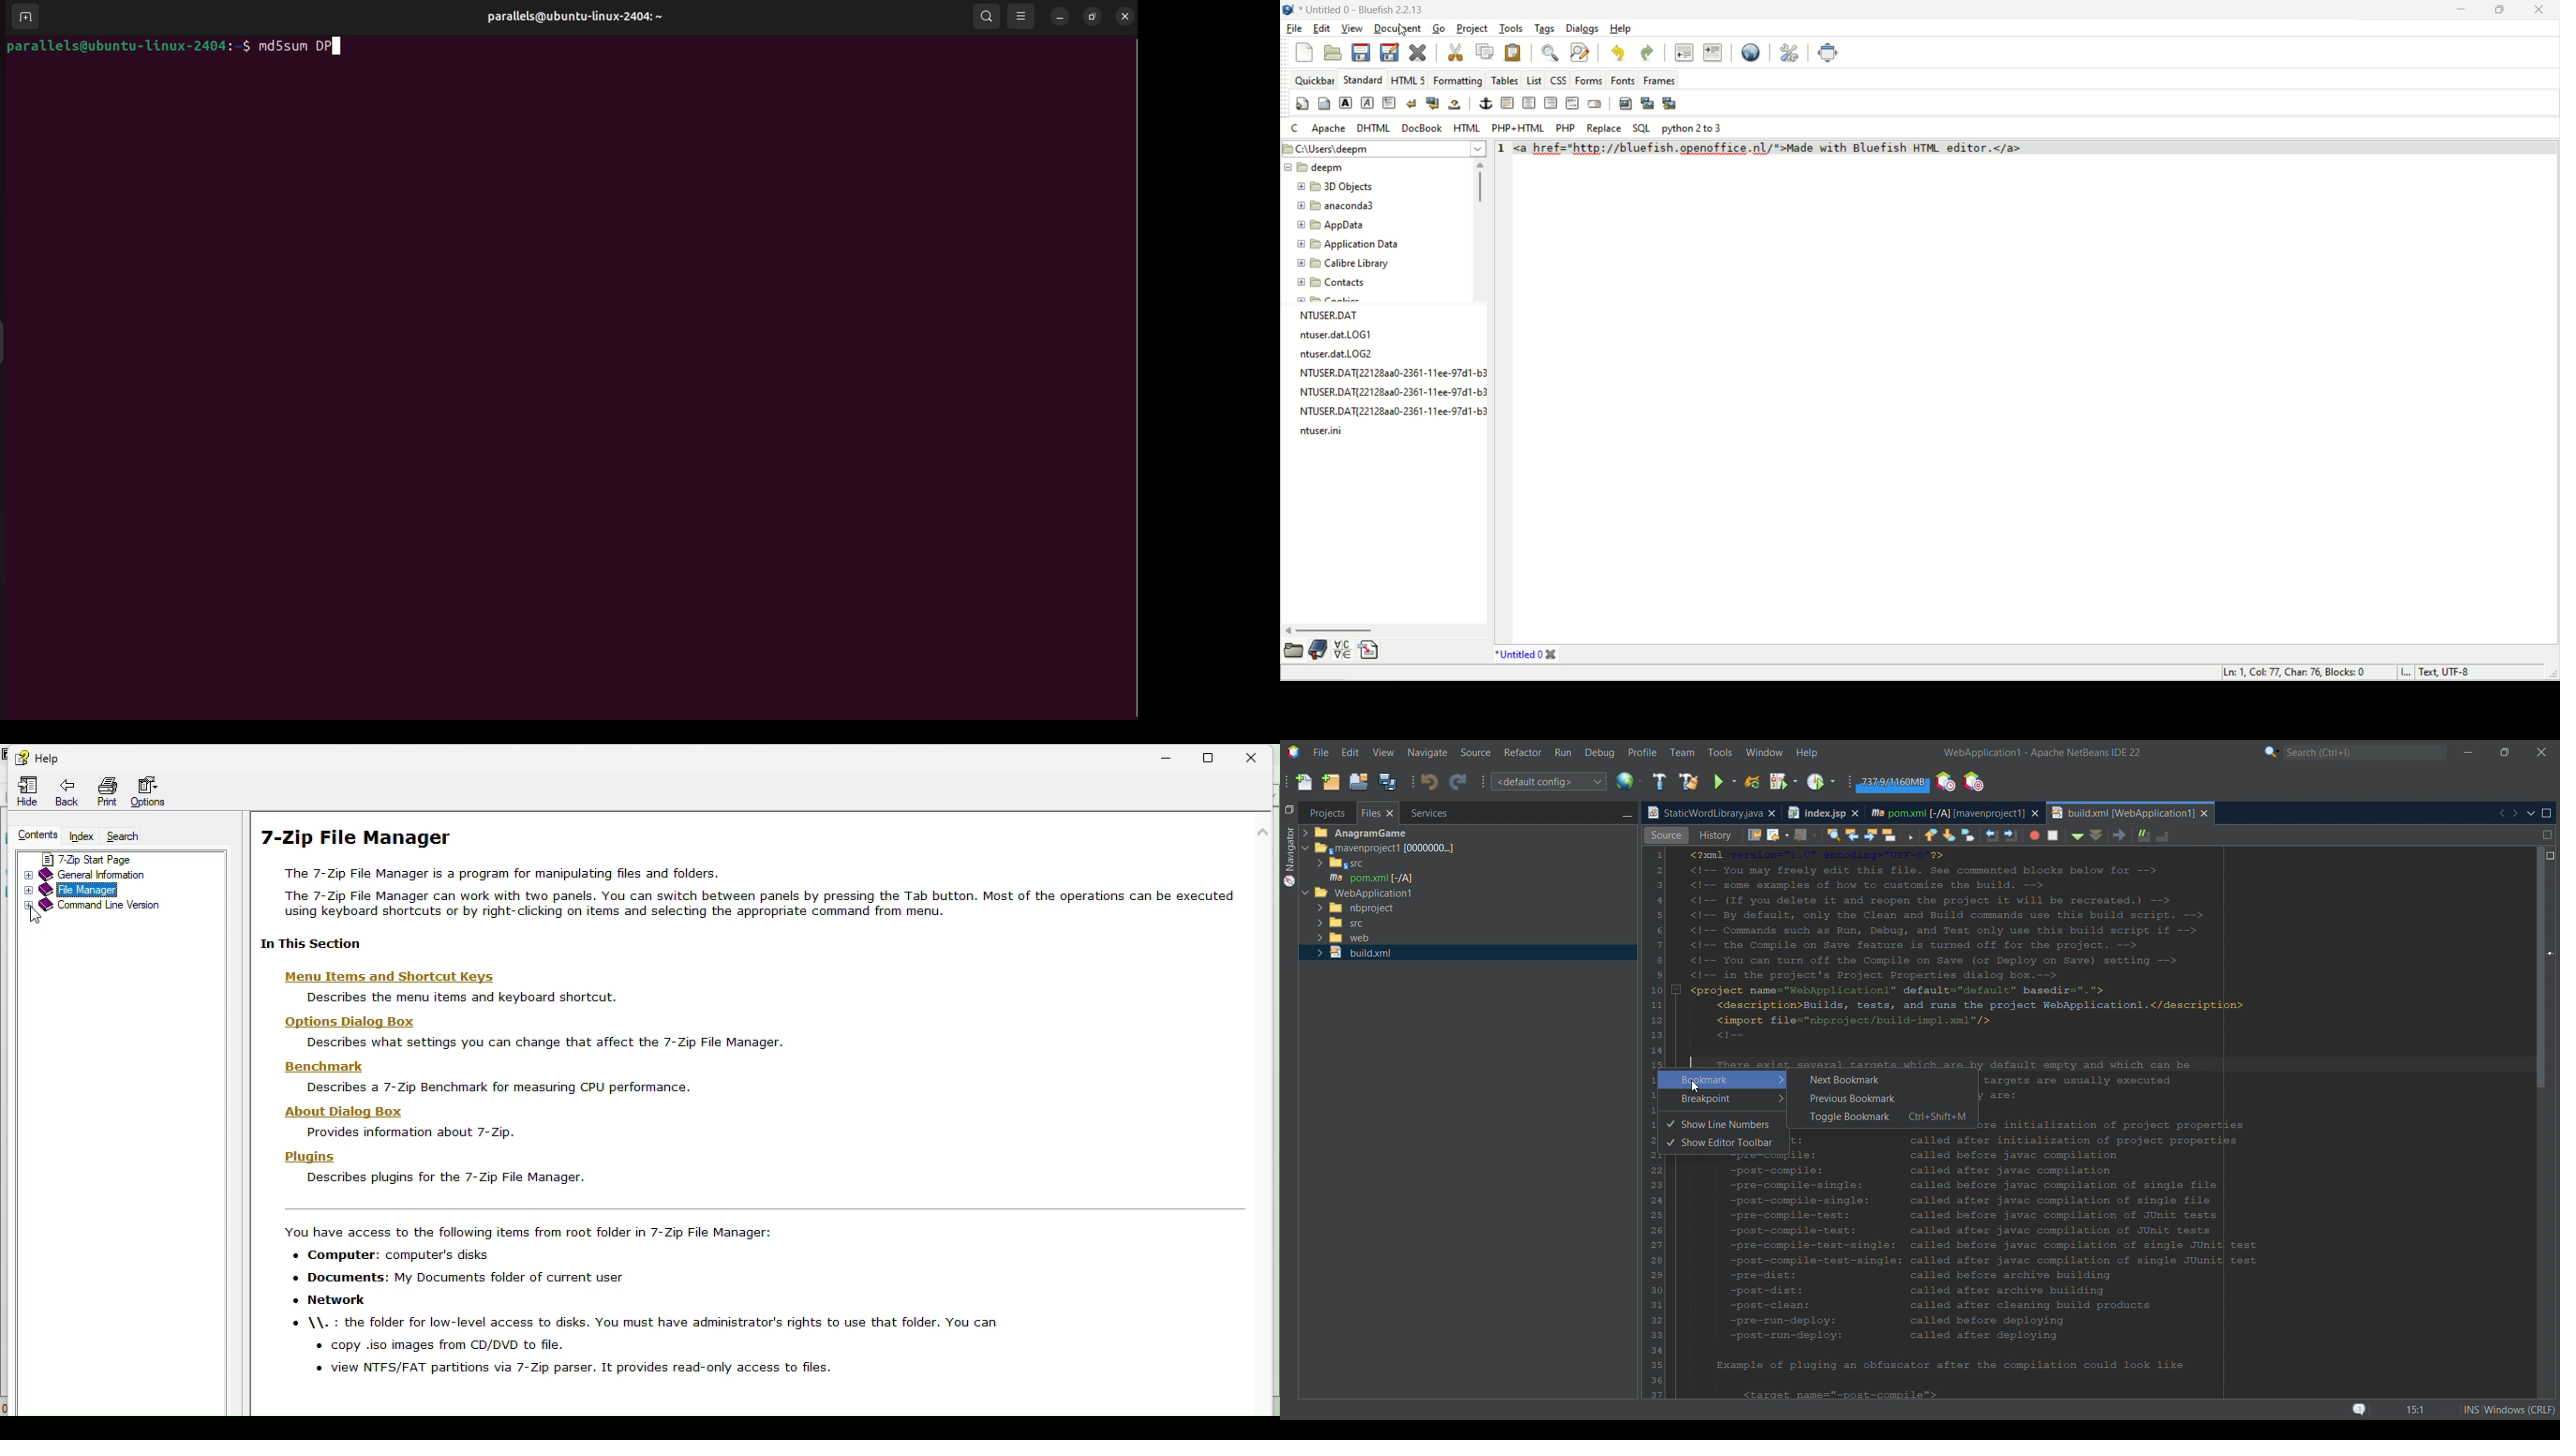  Describe the element at coordinates (496, 997) in the screenshot. I see `description text` at that location.